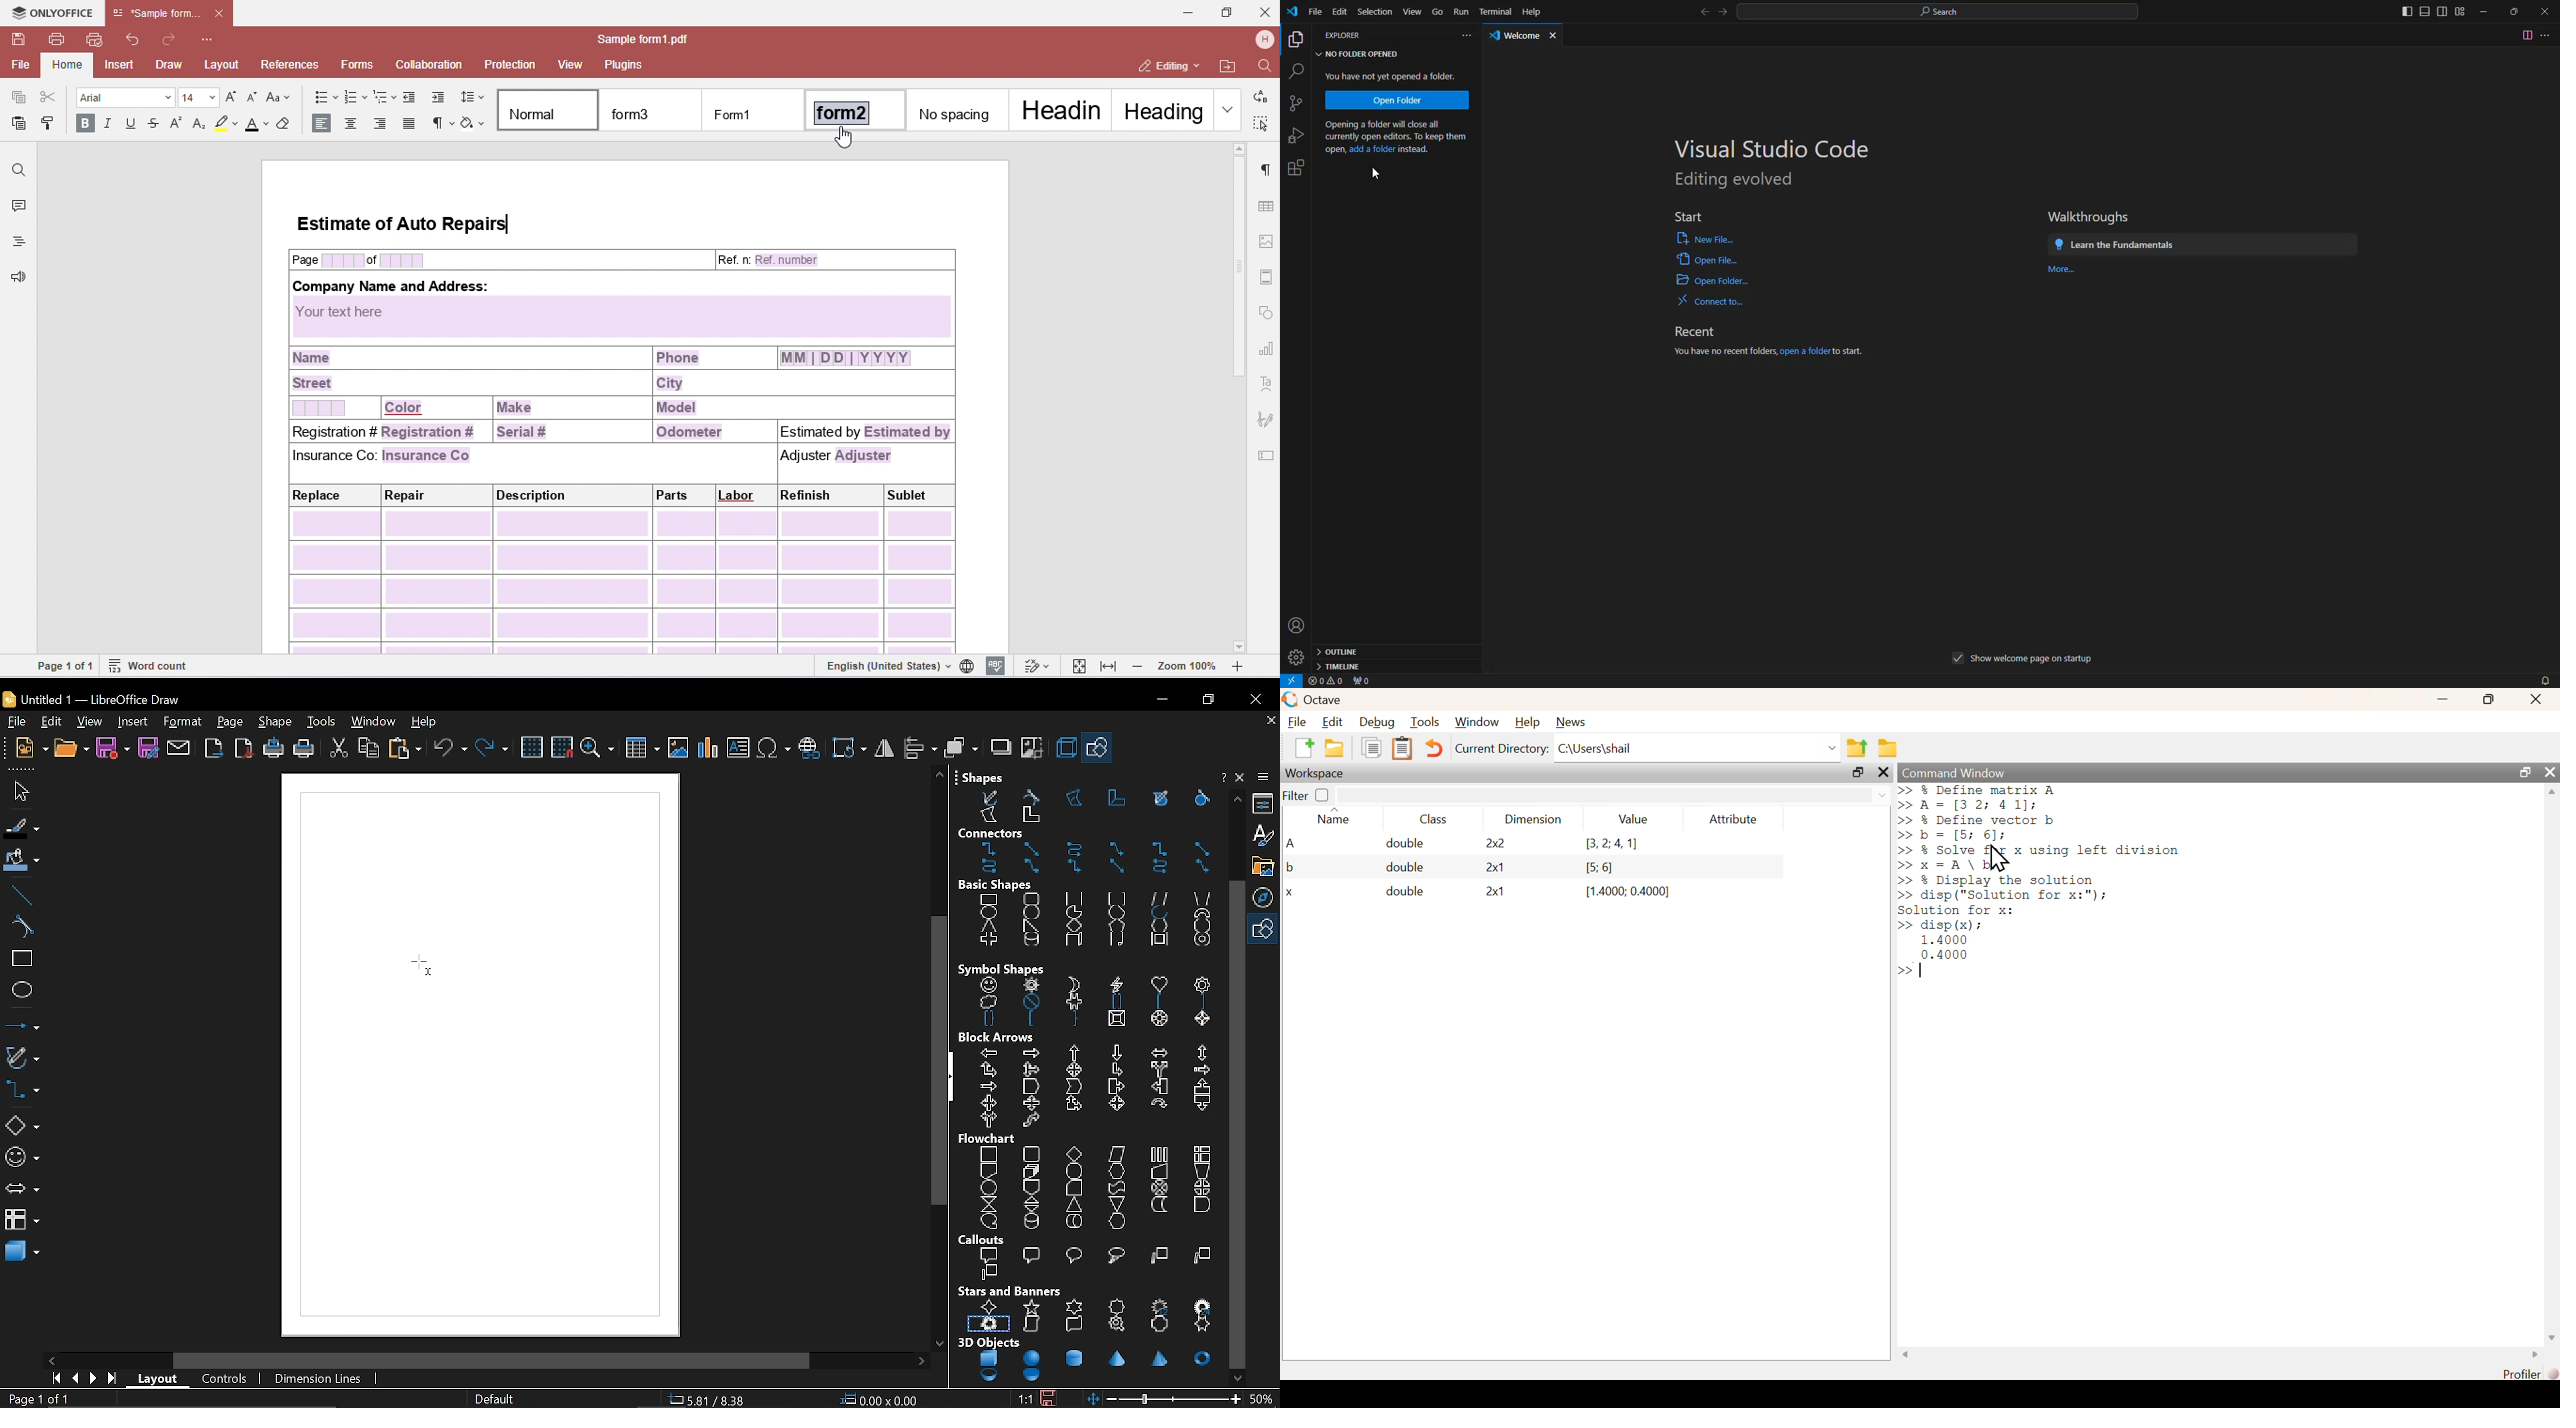 This screenshot has height=1428, width=2576. What do you see at coordinates (1086, 914) in the screenshot?
I see `Basic shapes` at bounding box center [1086, 914].